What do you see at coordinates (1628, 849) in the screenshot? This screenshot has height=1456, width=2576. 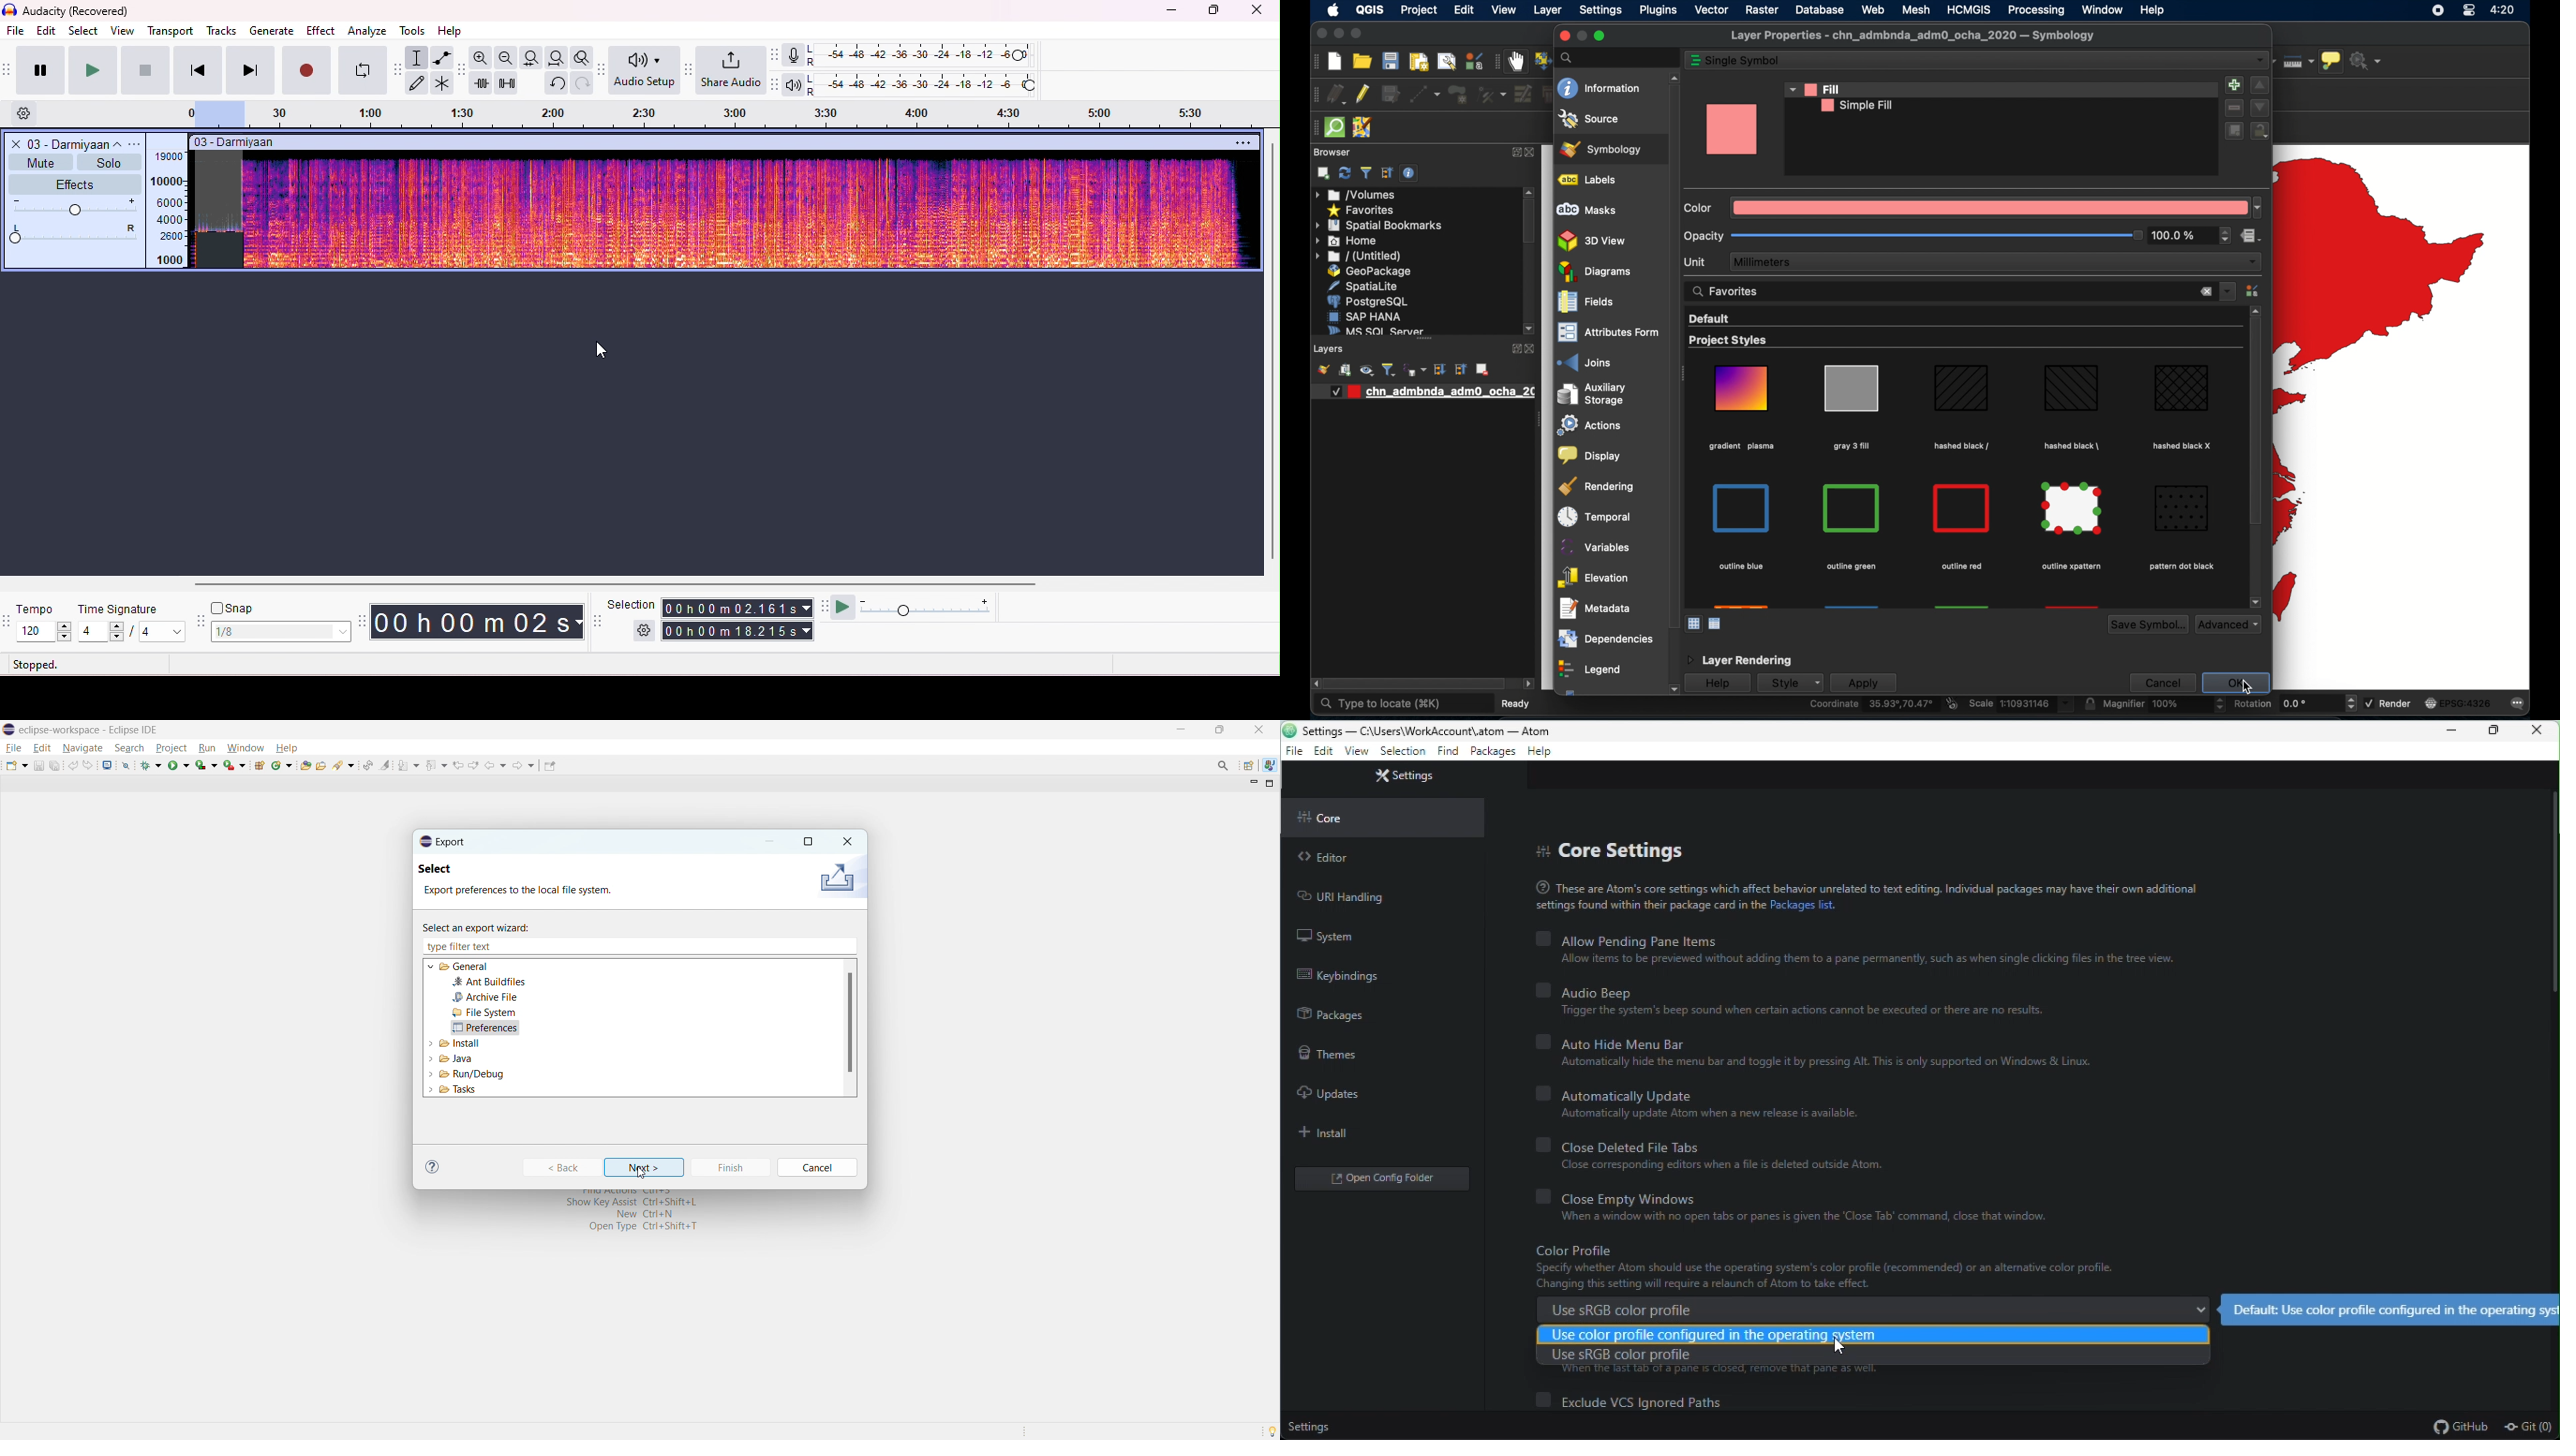 I see `Core setting` at bounding box center [1628, 849].